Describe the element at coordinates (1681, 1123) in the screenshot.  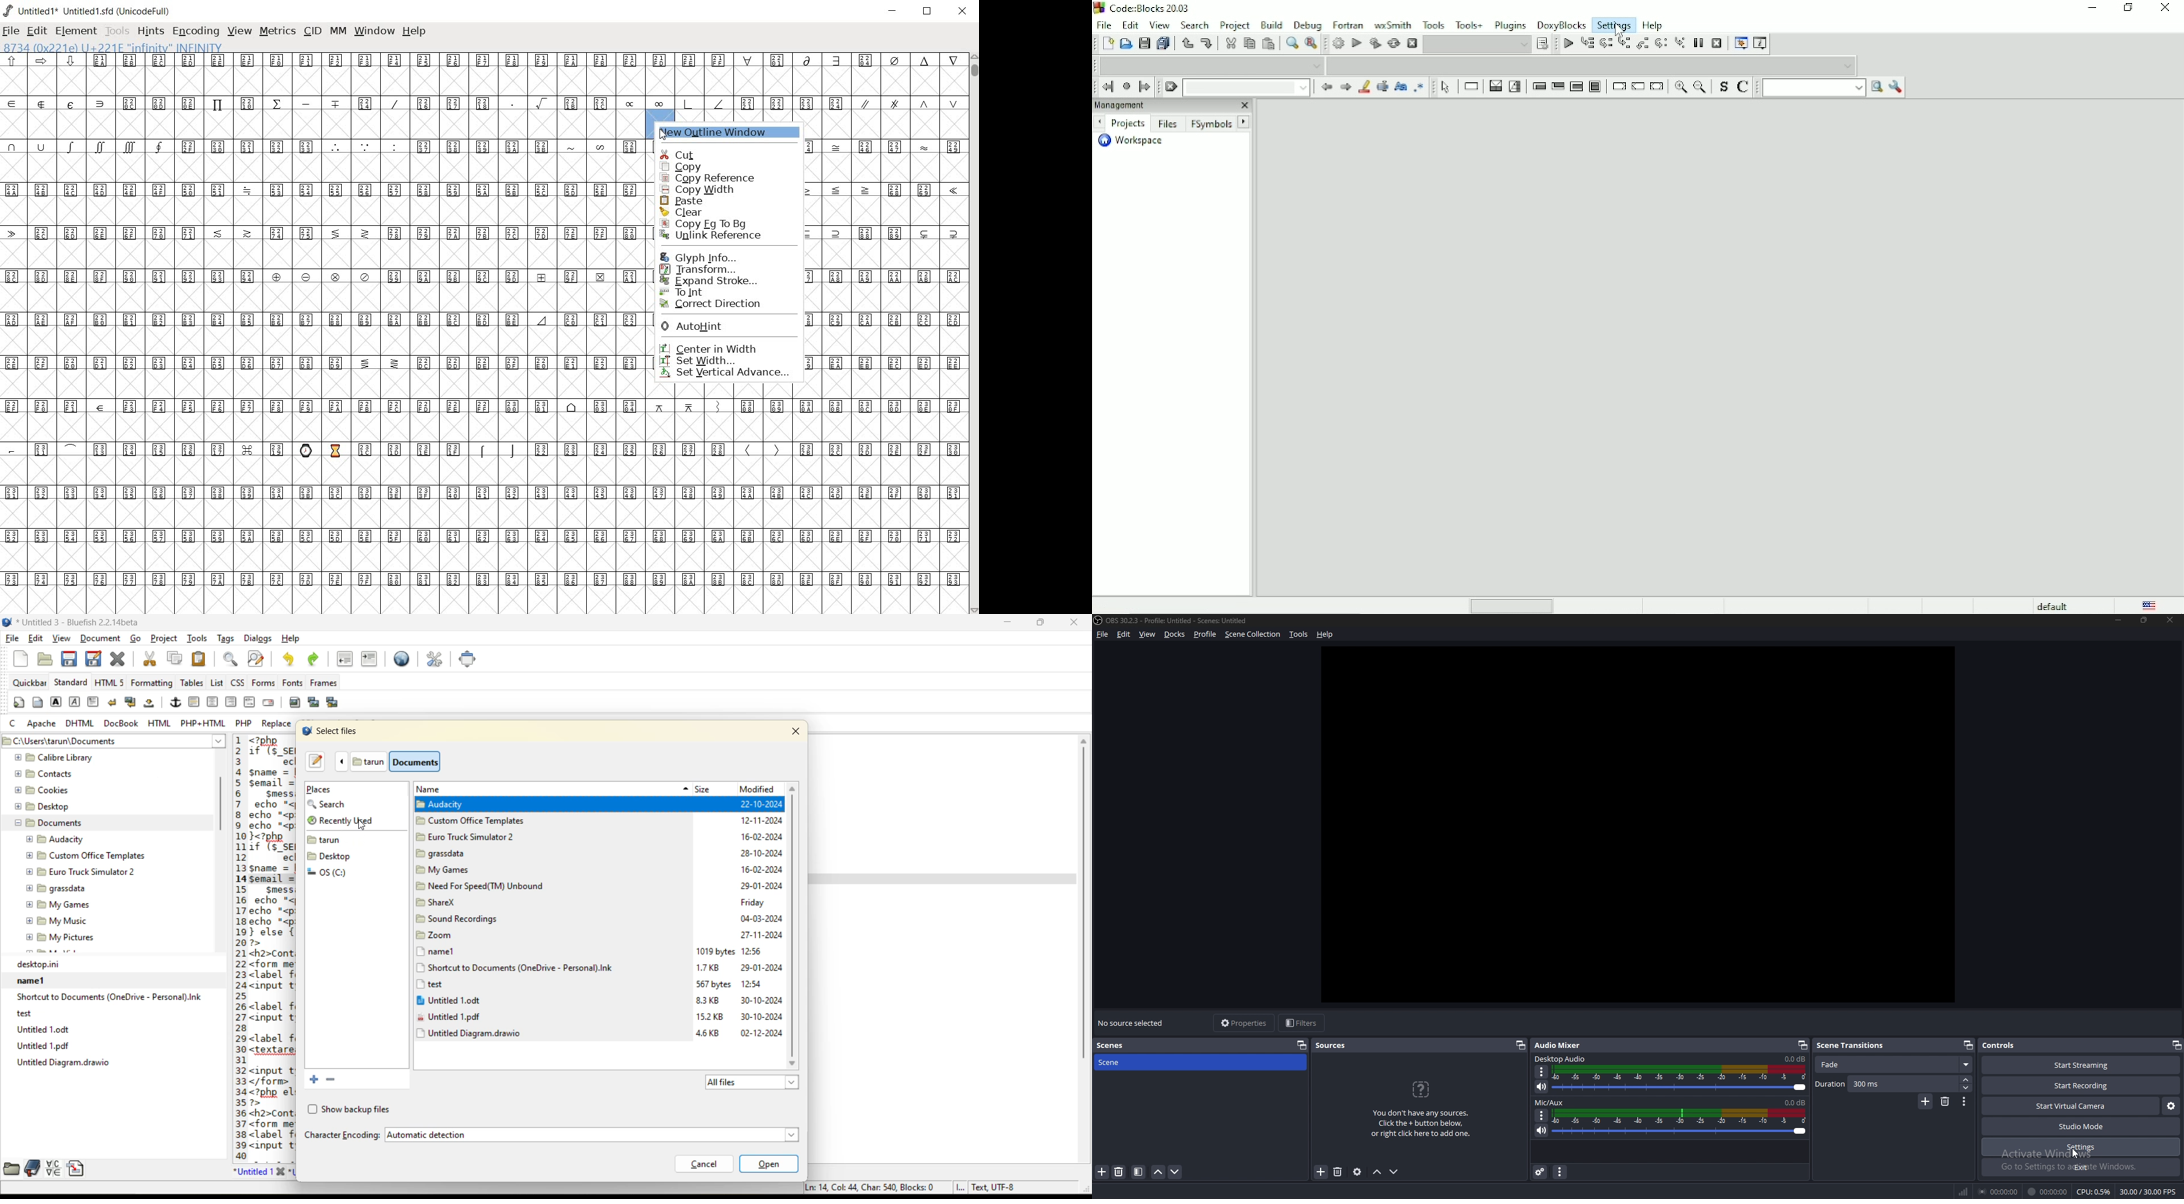
I see `audio bar` at that location.